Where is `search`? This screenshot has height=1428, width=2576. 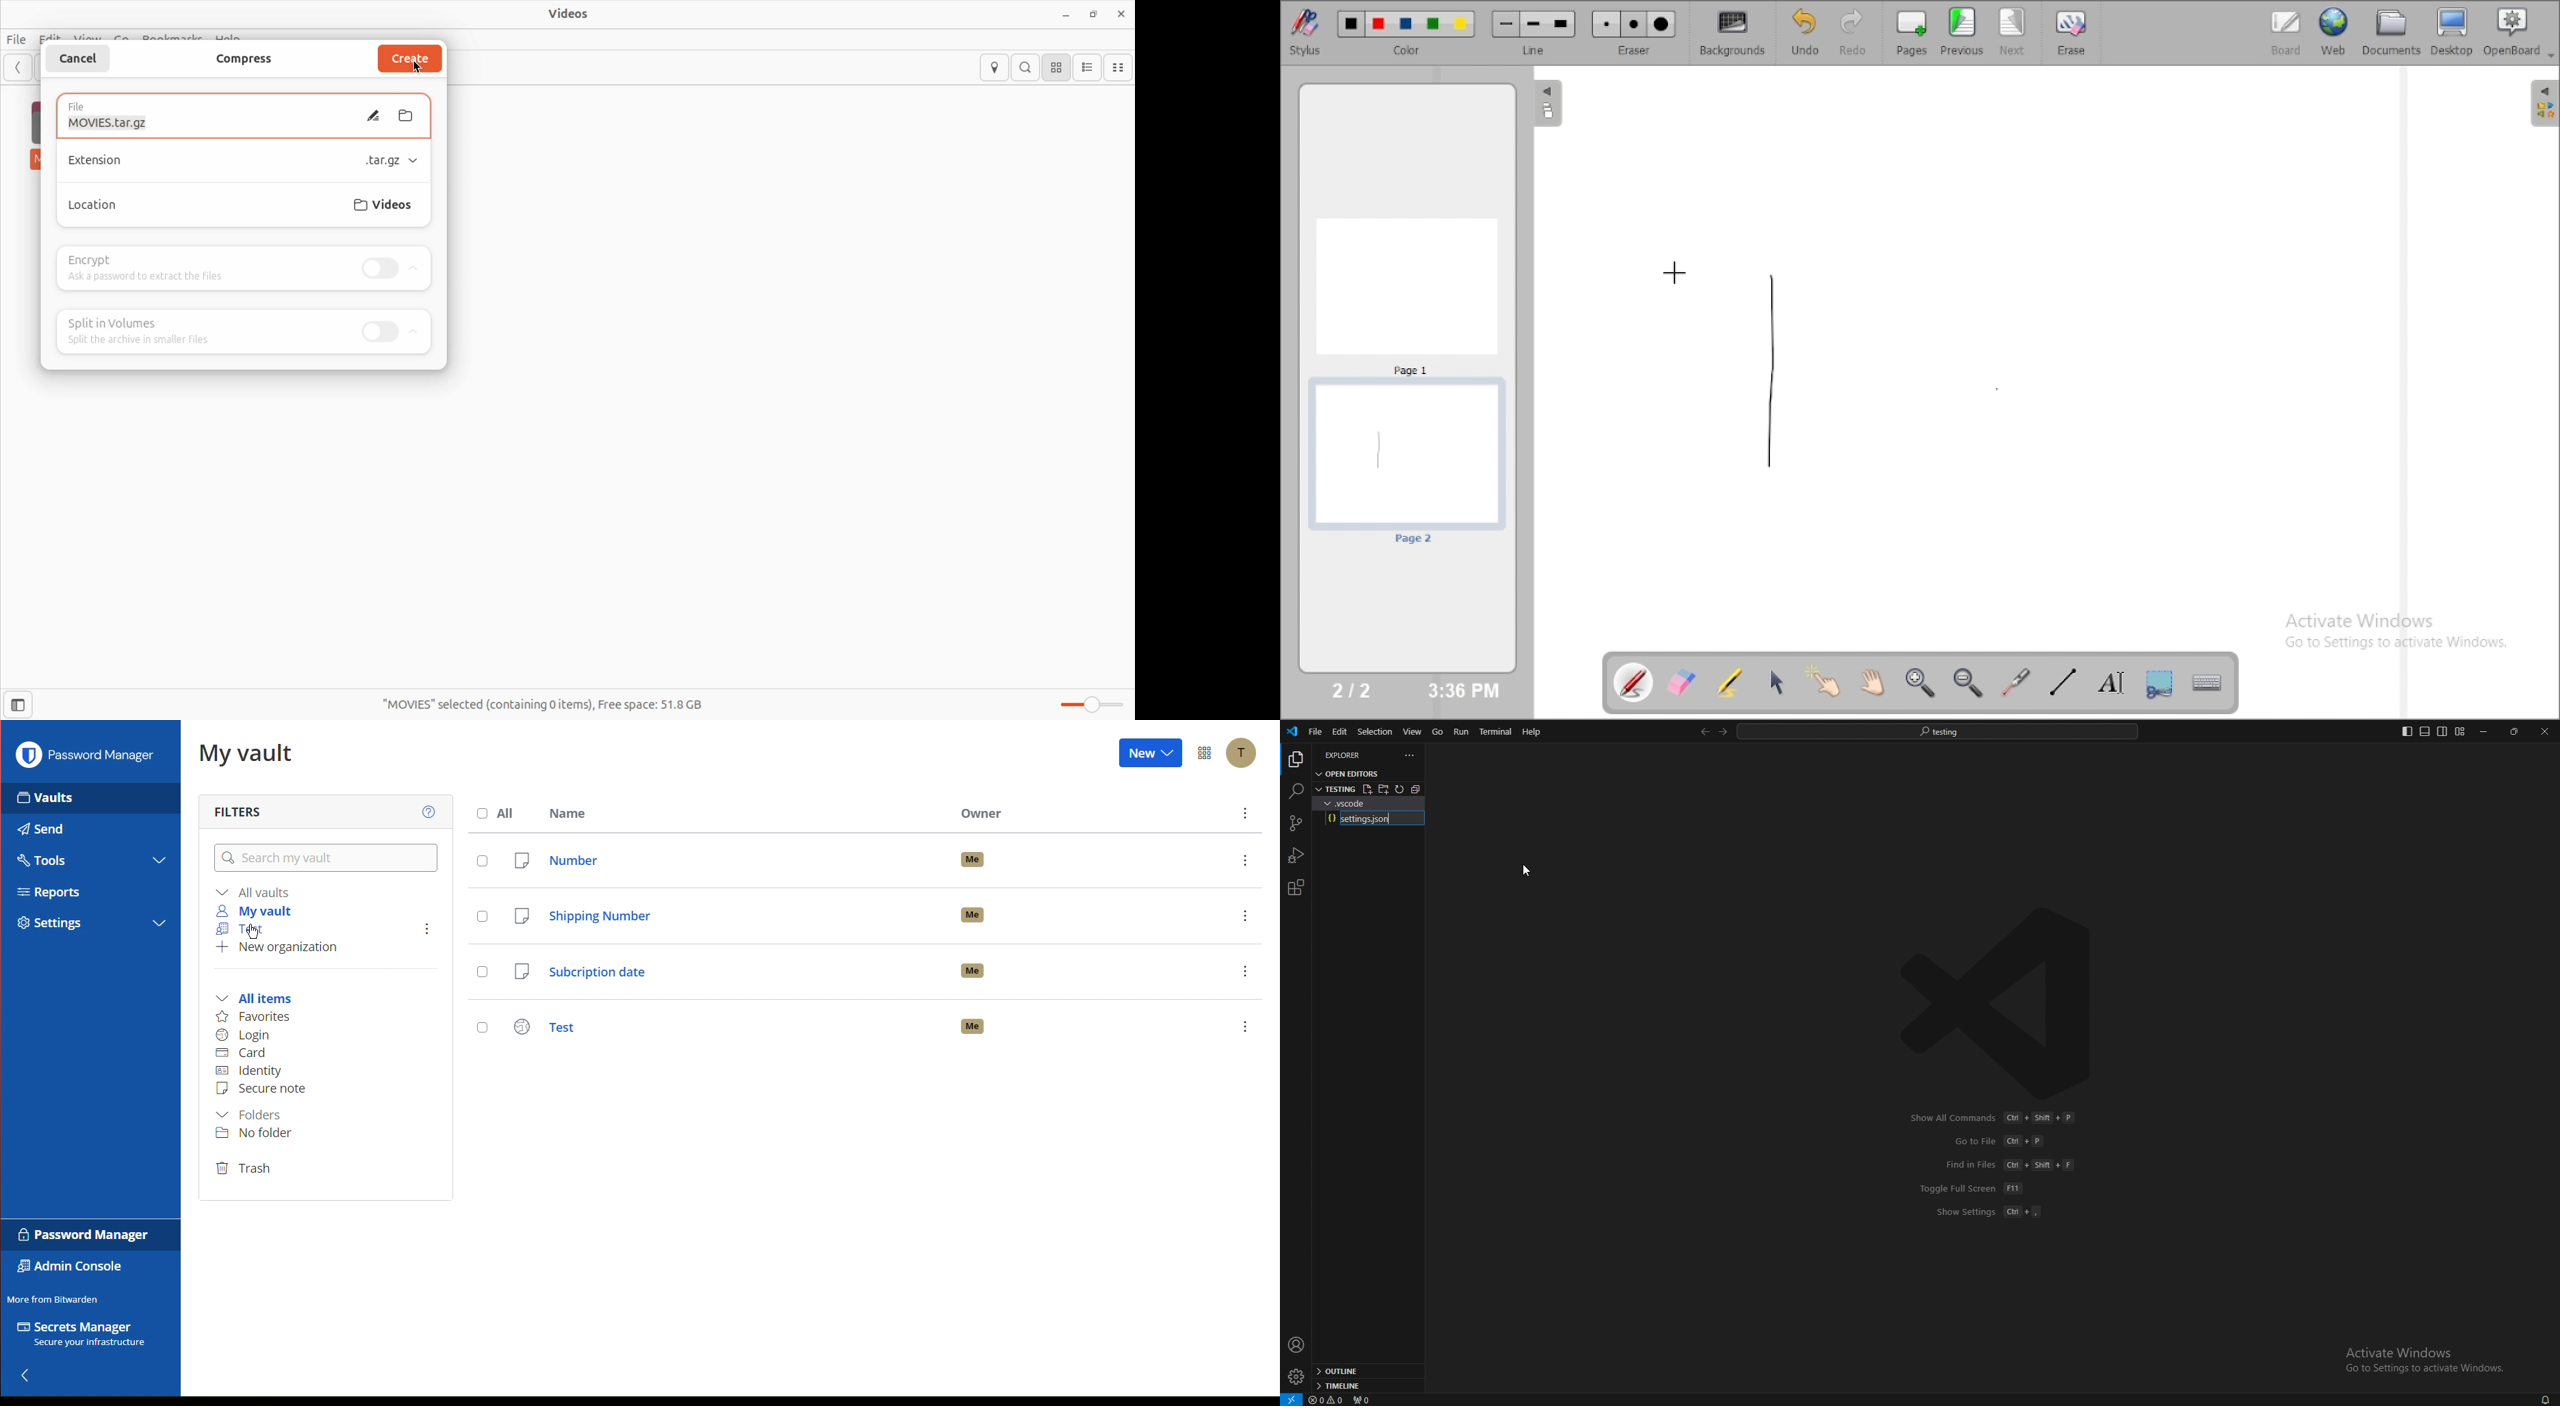
search is located at coordinates (1295, 791).